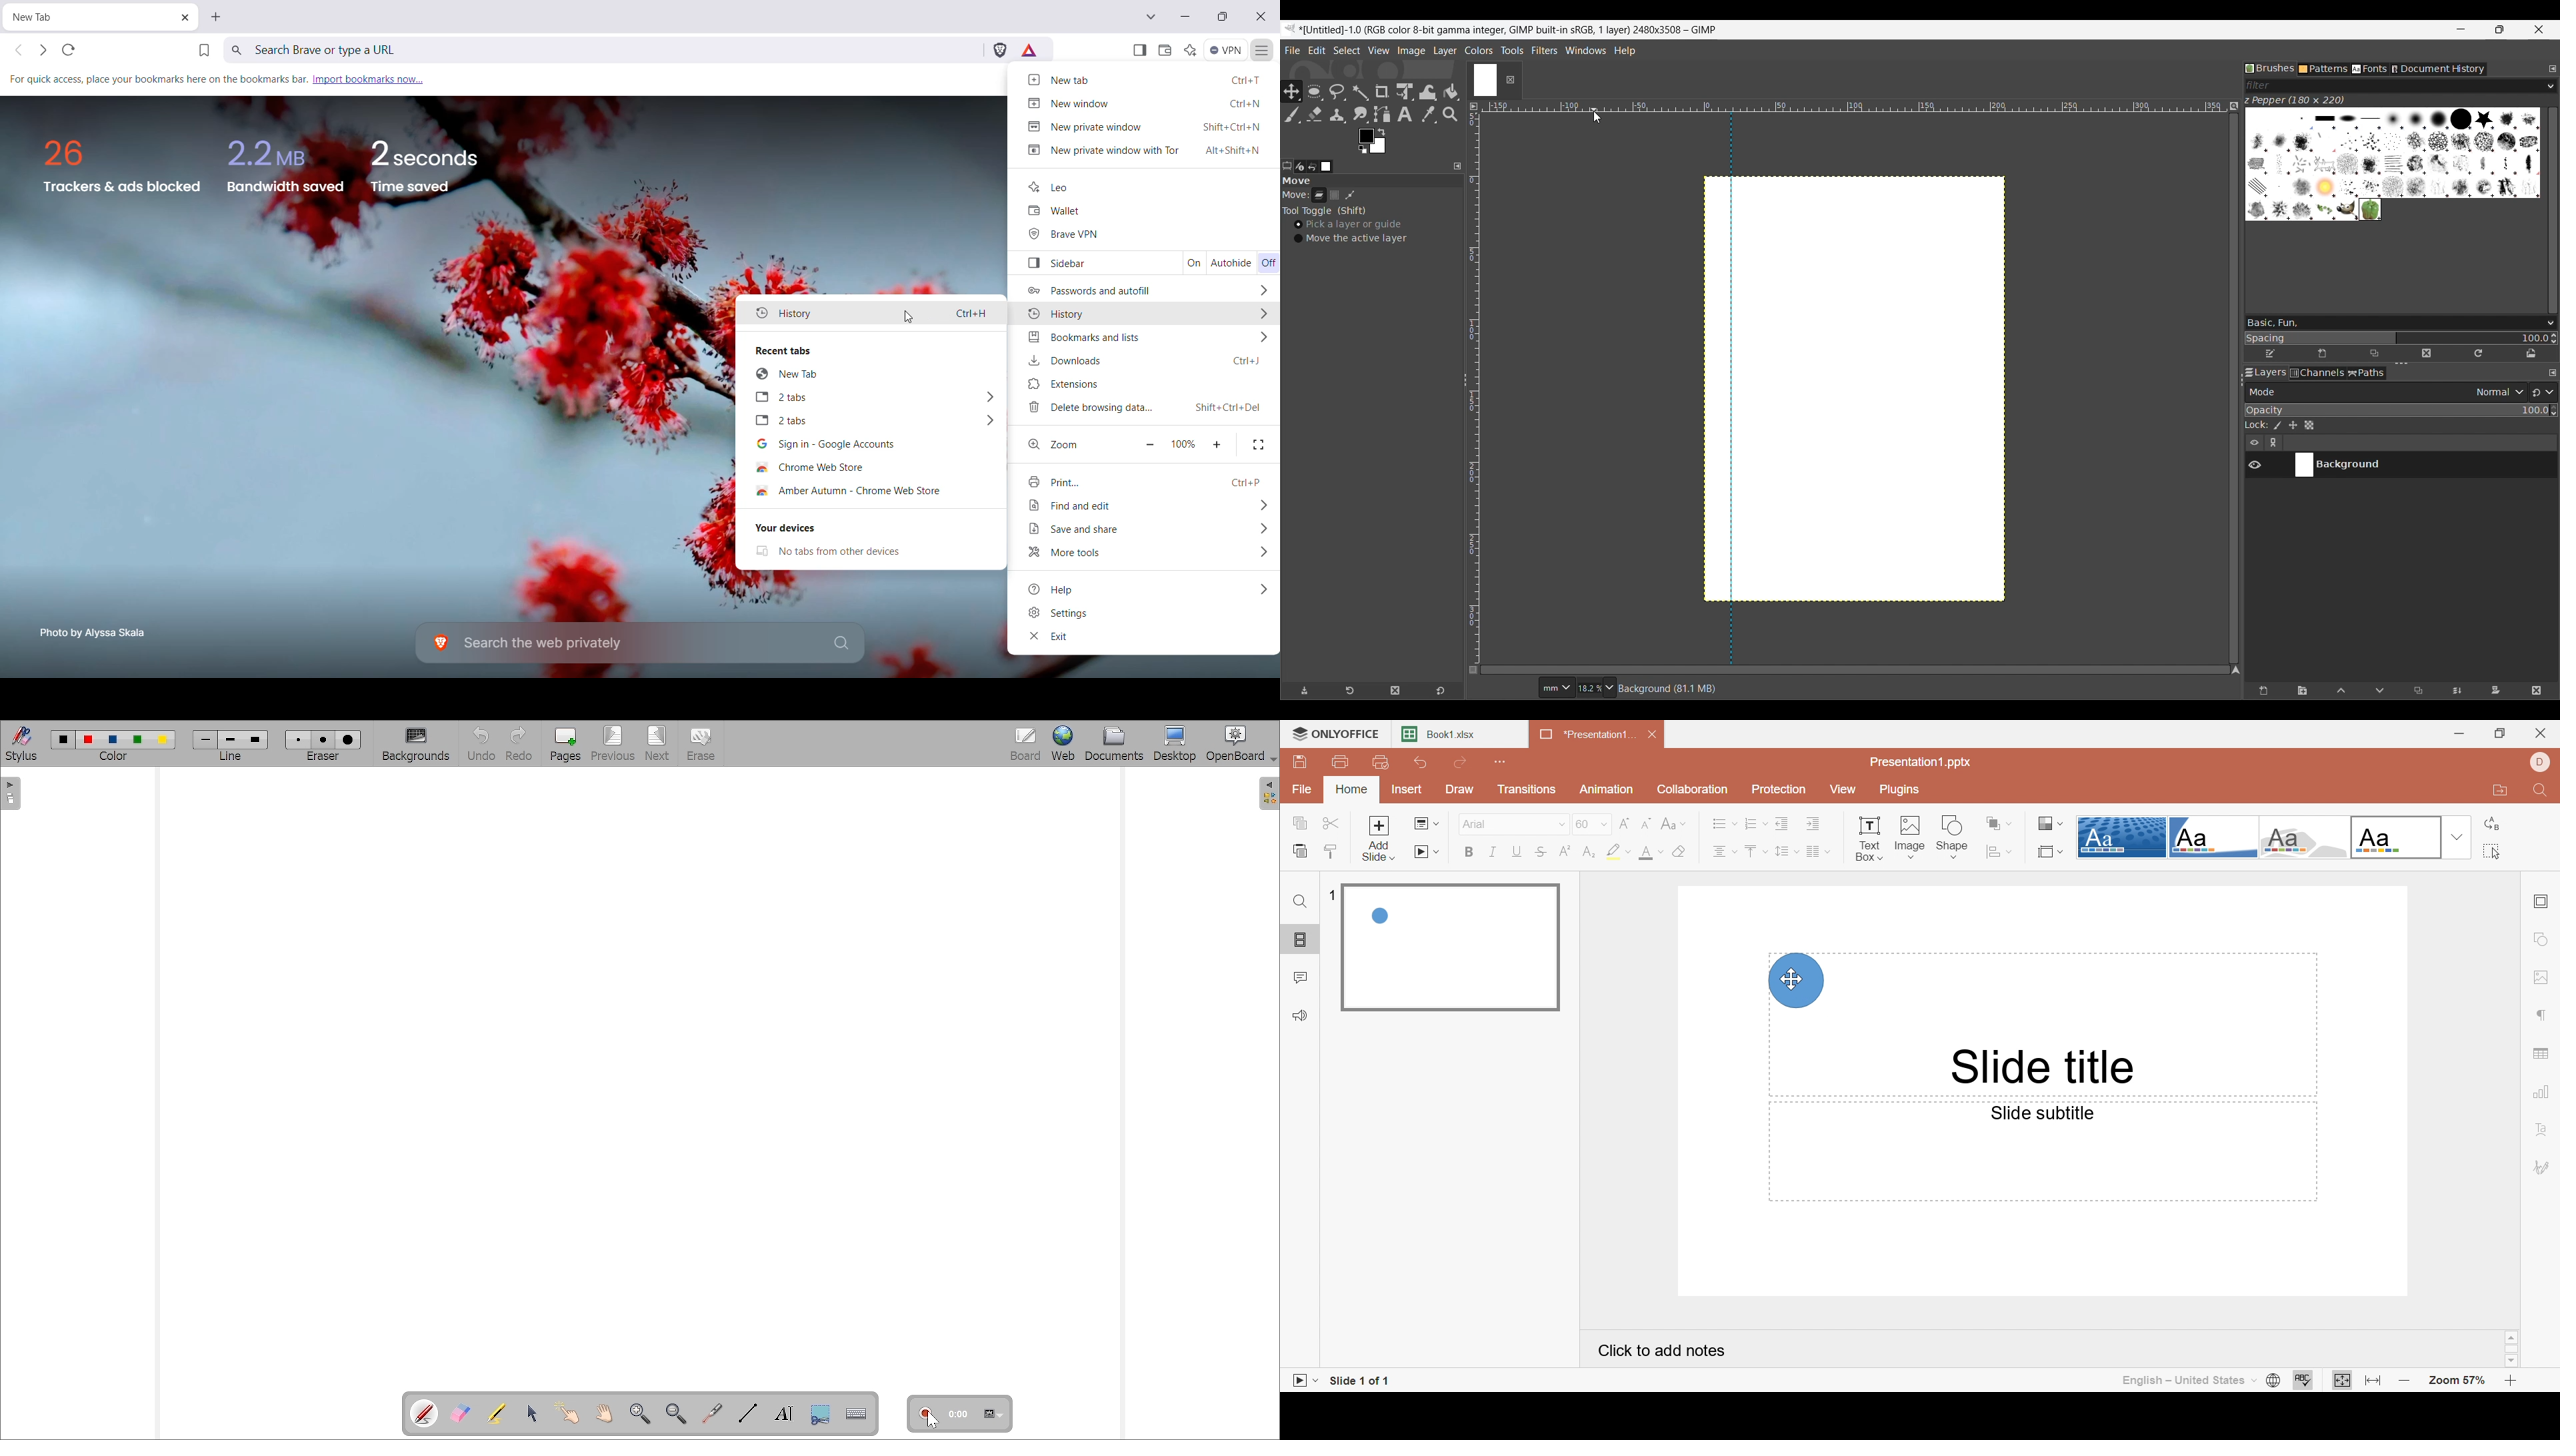  Describe the element at coordinates (1145, 408) in the screenshot. I see `Delete browsing data` at that location.